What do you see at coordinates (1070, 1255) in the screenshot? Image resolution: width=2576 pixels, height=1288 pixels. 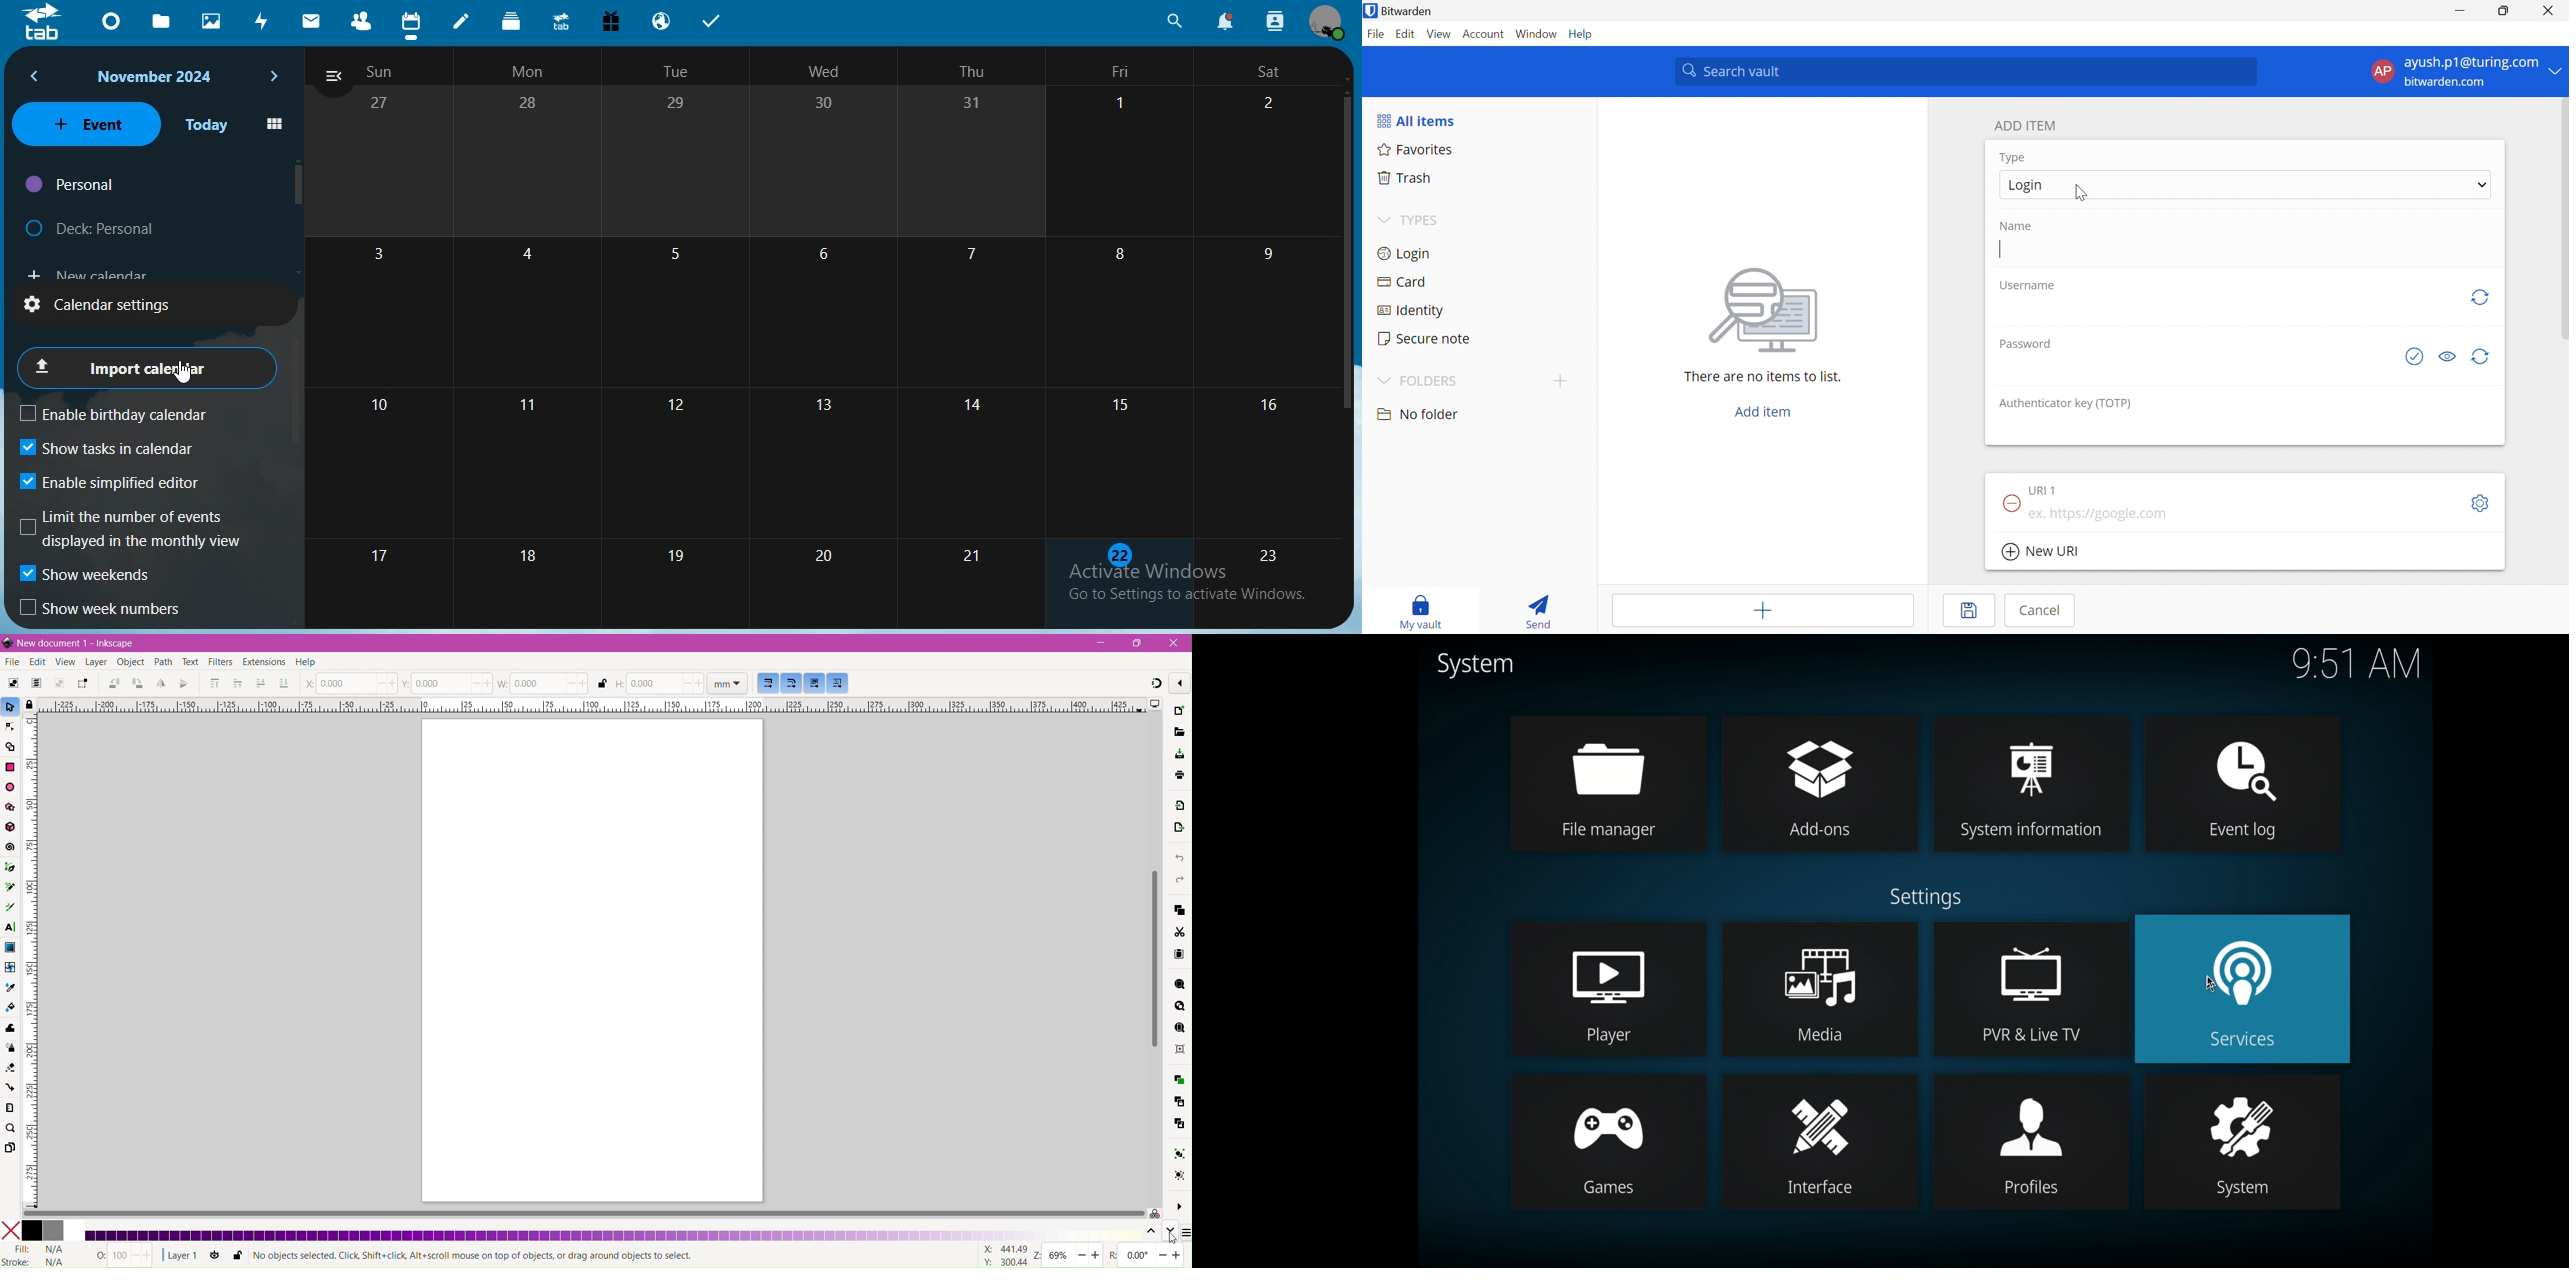 I see `Zoom` at bounding box center [1070, 1255].